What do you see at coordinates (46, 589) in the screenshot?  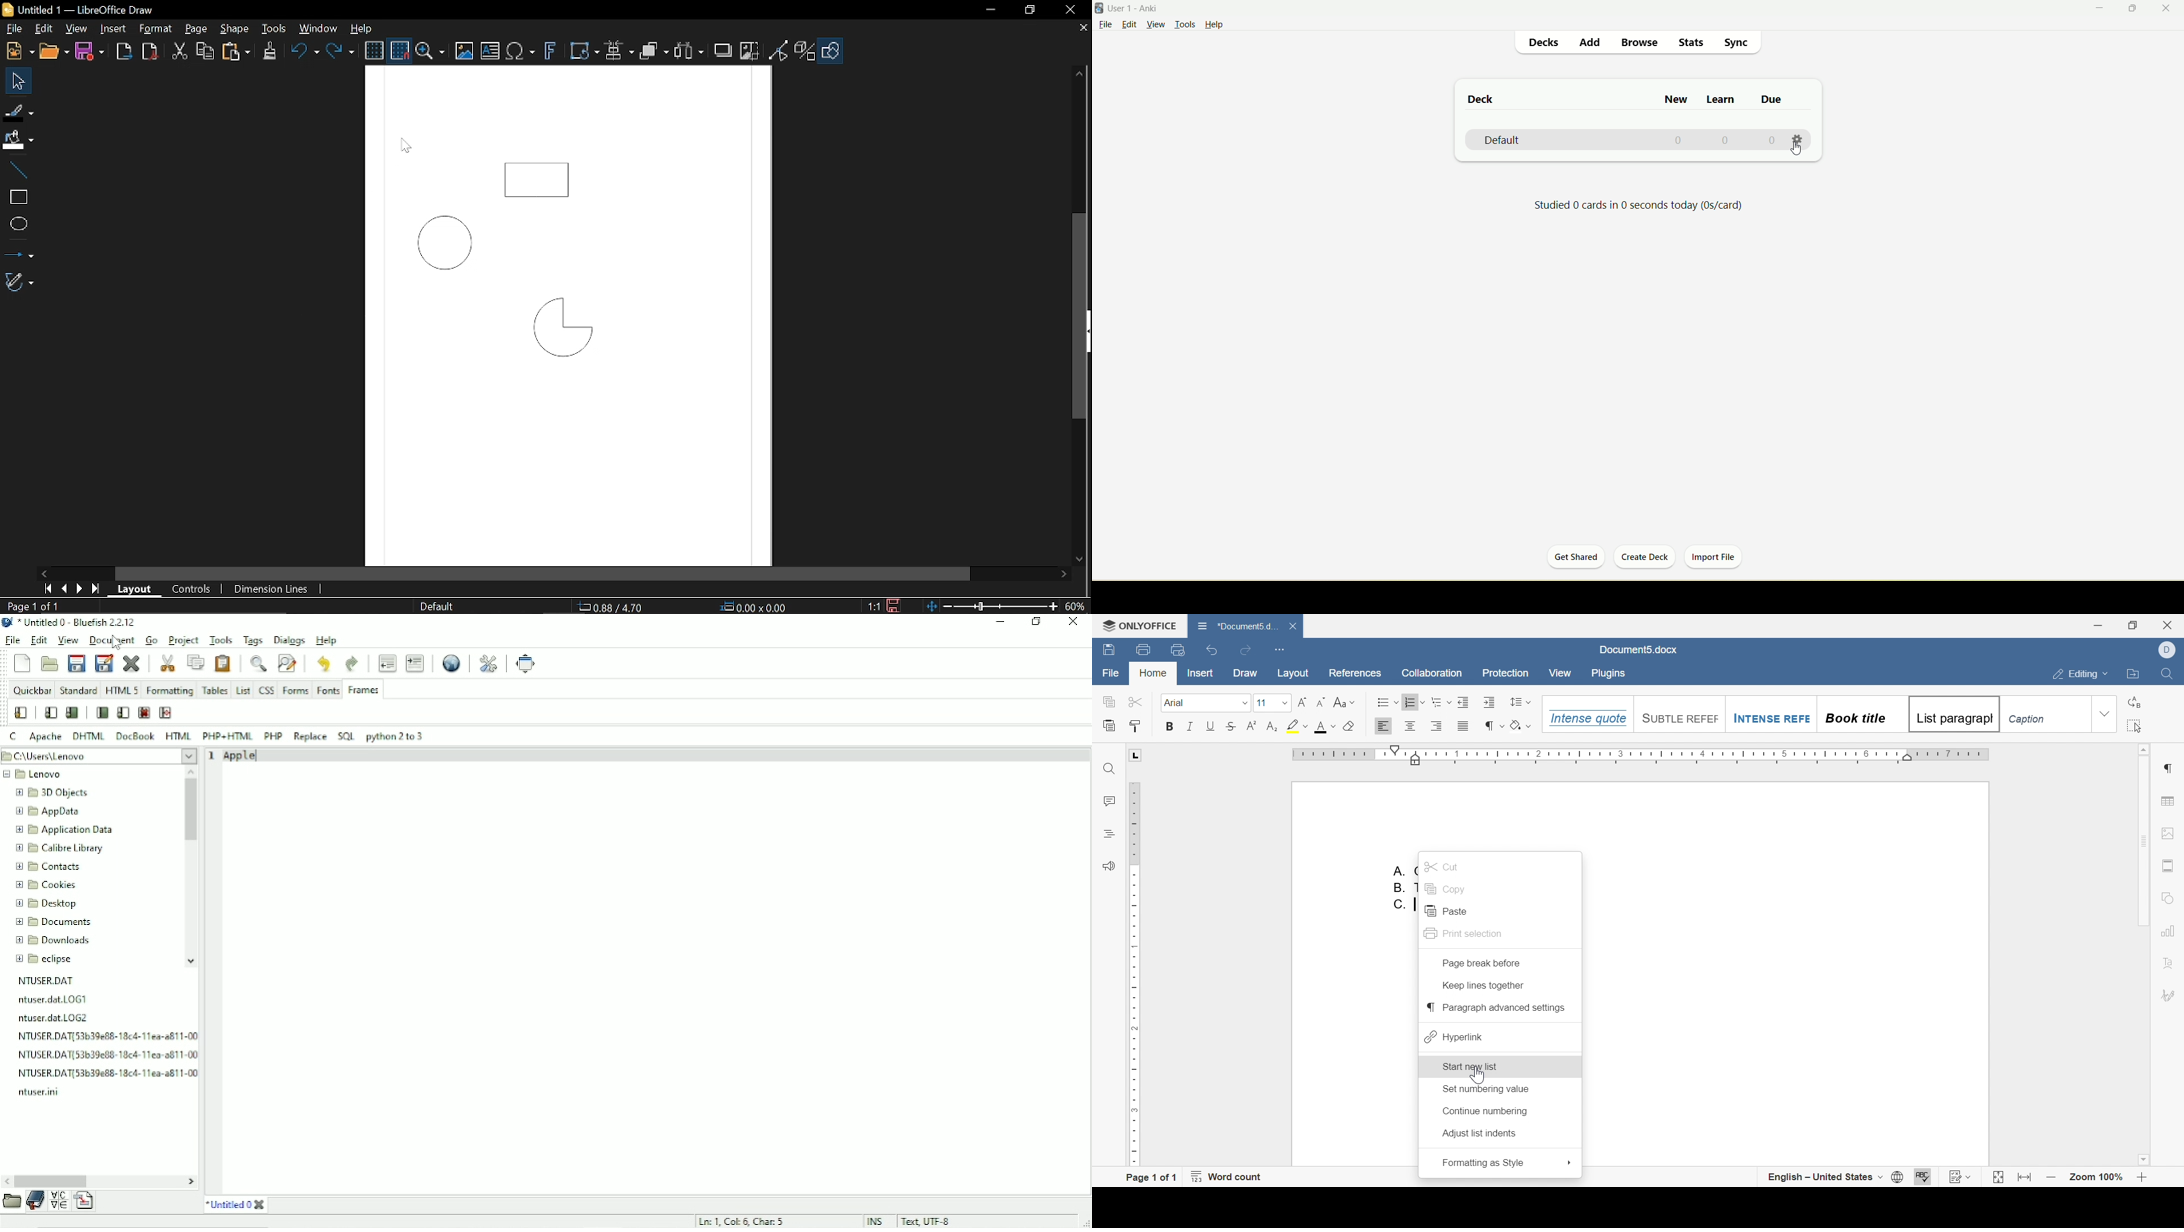 I see `First page` at bounding box center [46, 589].